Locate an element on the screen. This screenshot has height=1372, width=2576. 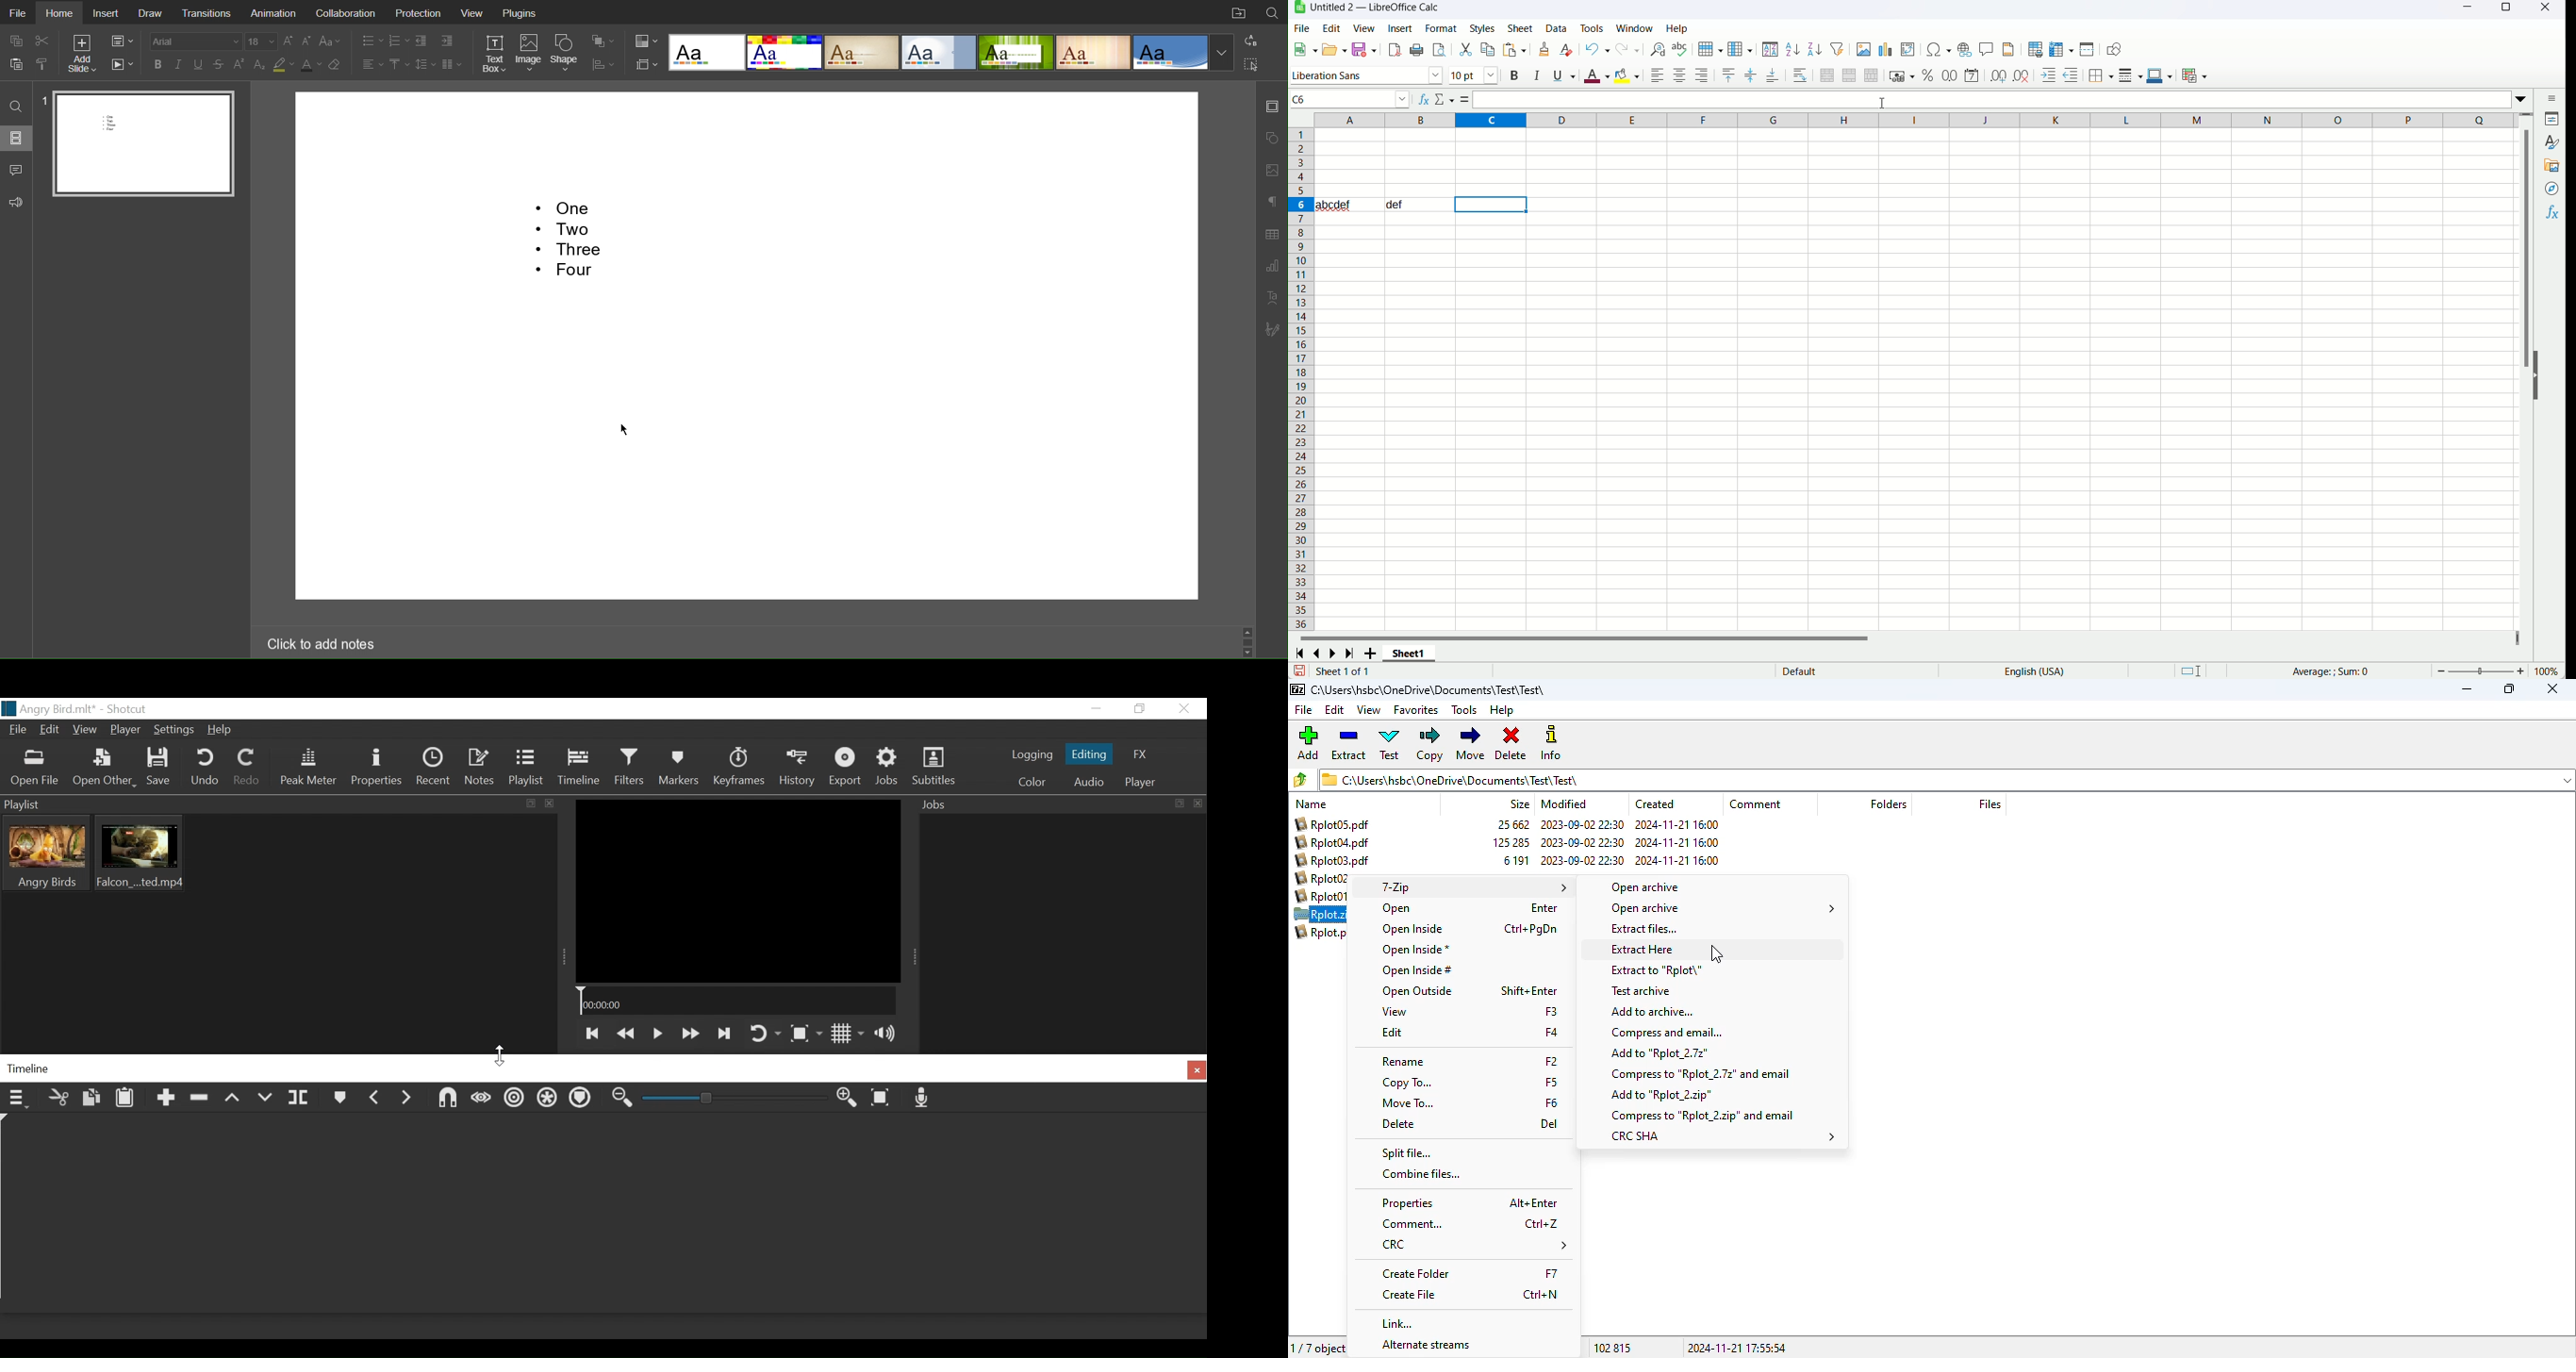
Recent is located at coordinates (436, 768).